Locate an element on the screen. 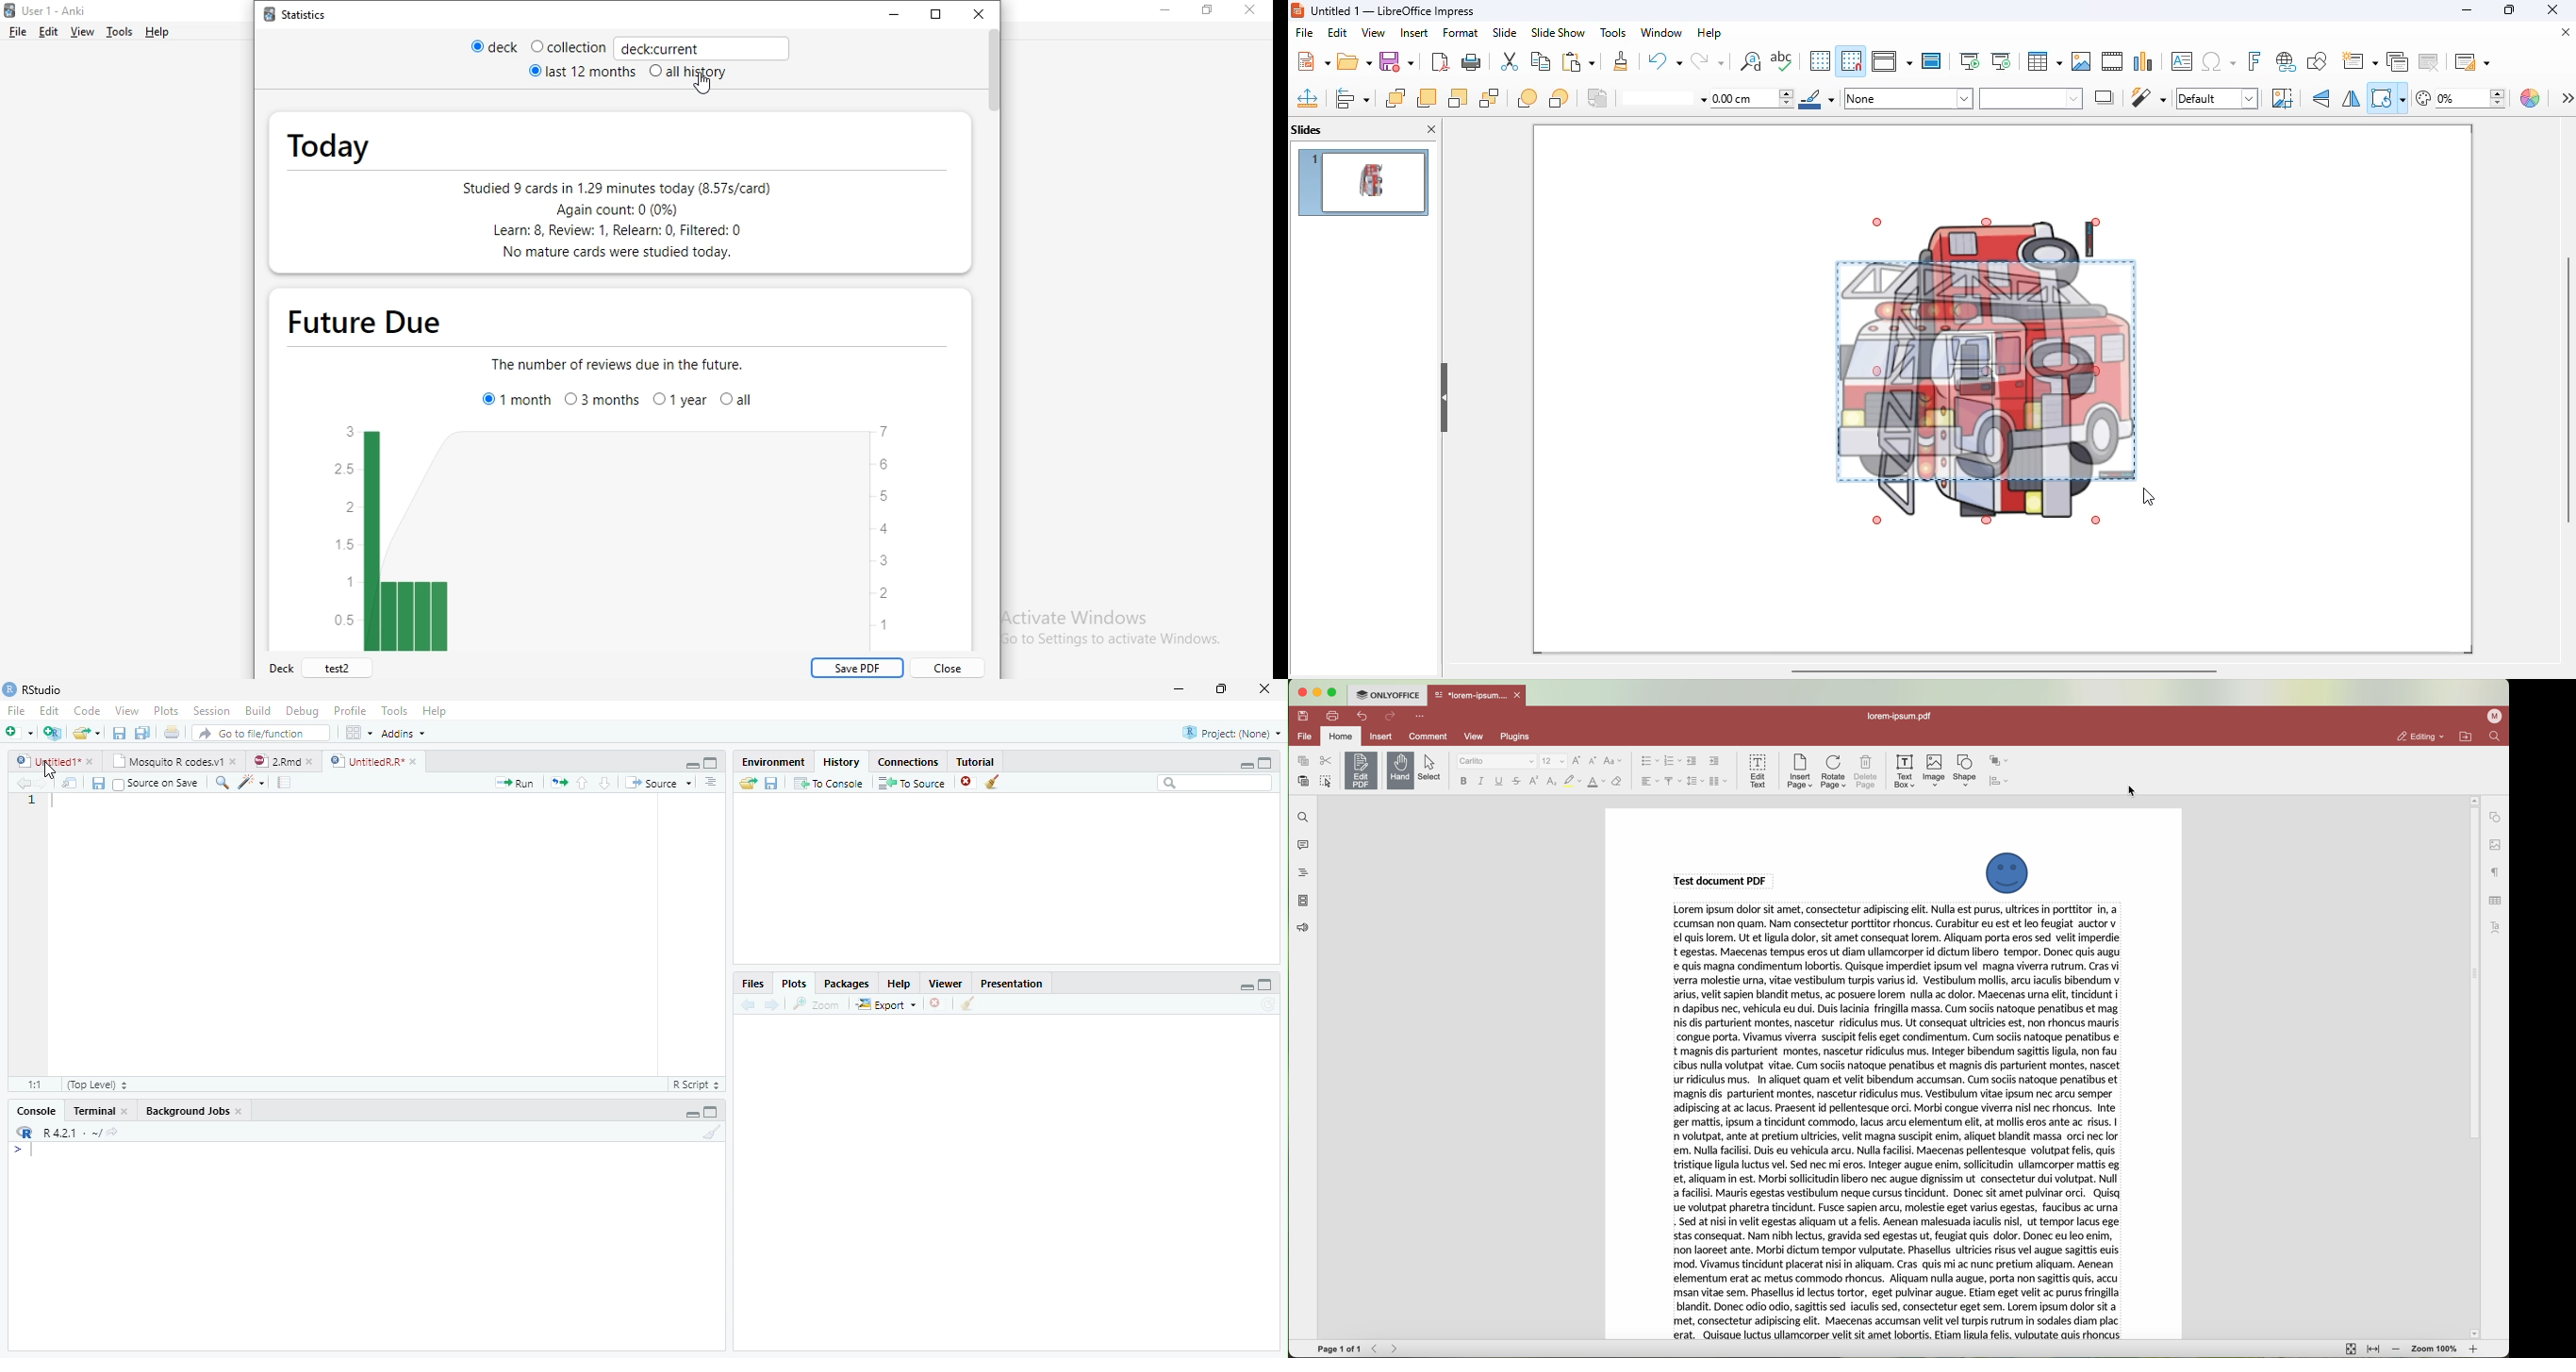 This screenshot has height=1372, width=2576. selected title is located at coordinates (1723, 880).